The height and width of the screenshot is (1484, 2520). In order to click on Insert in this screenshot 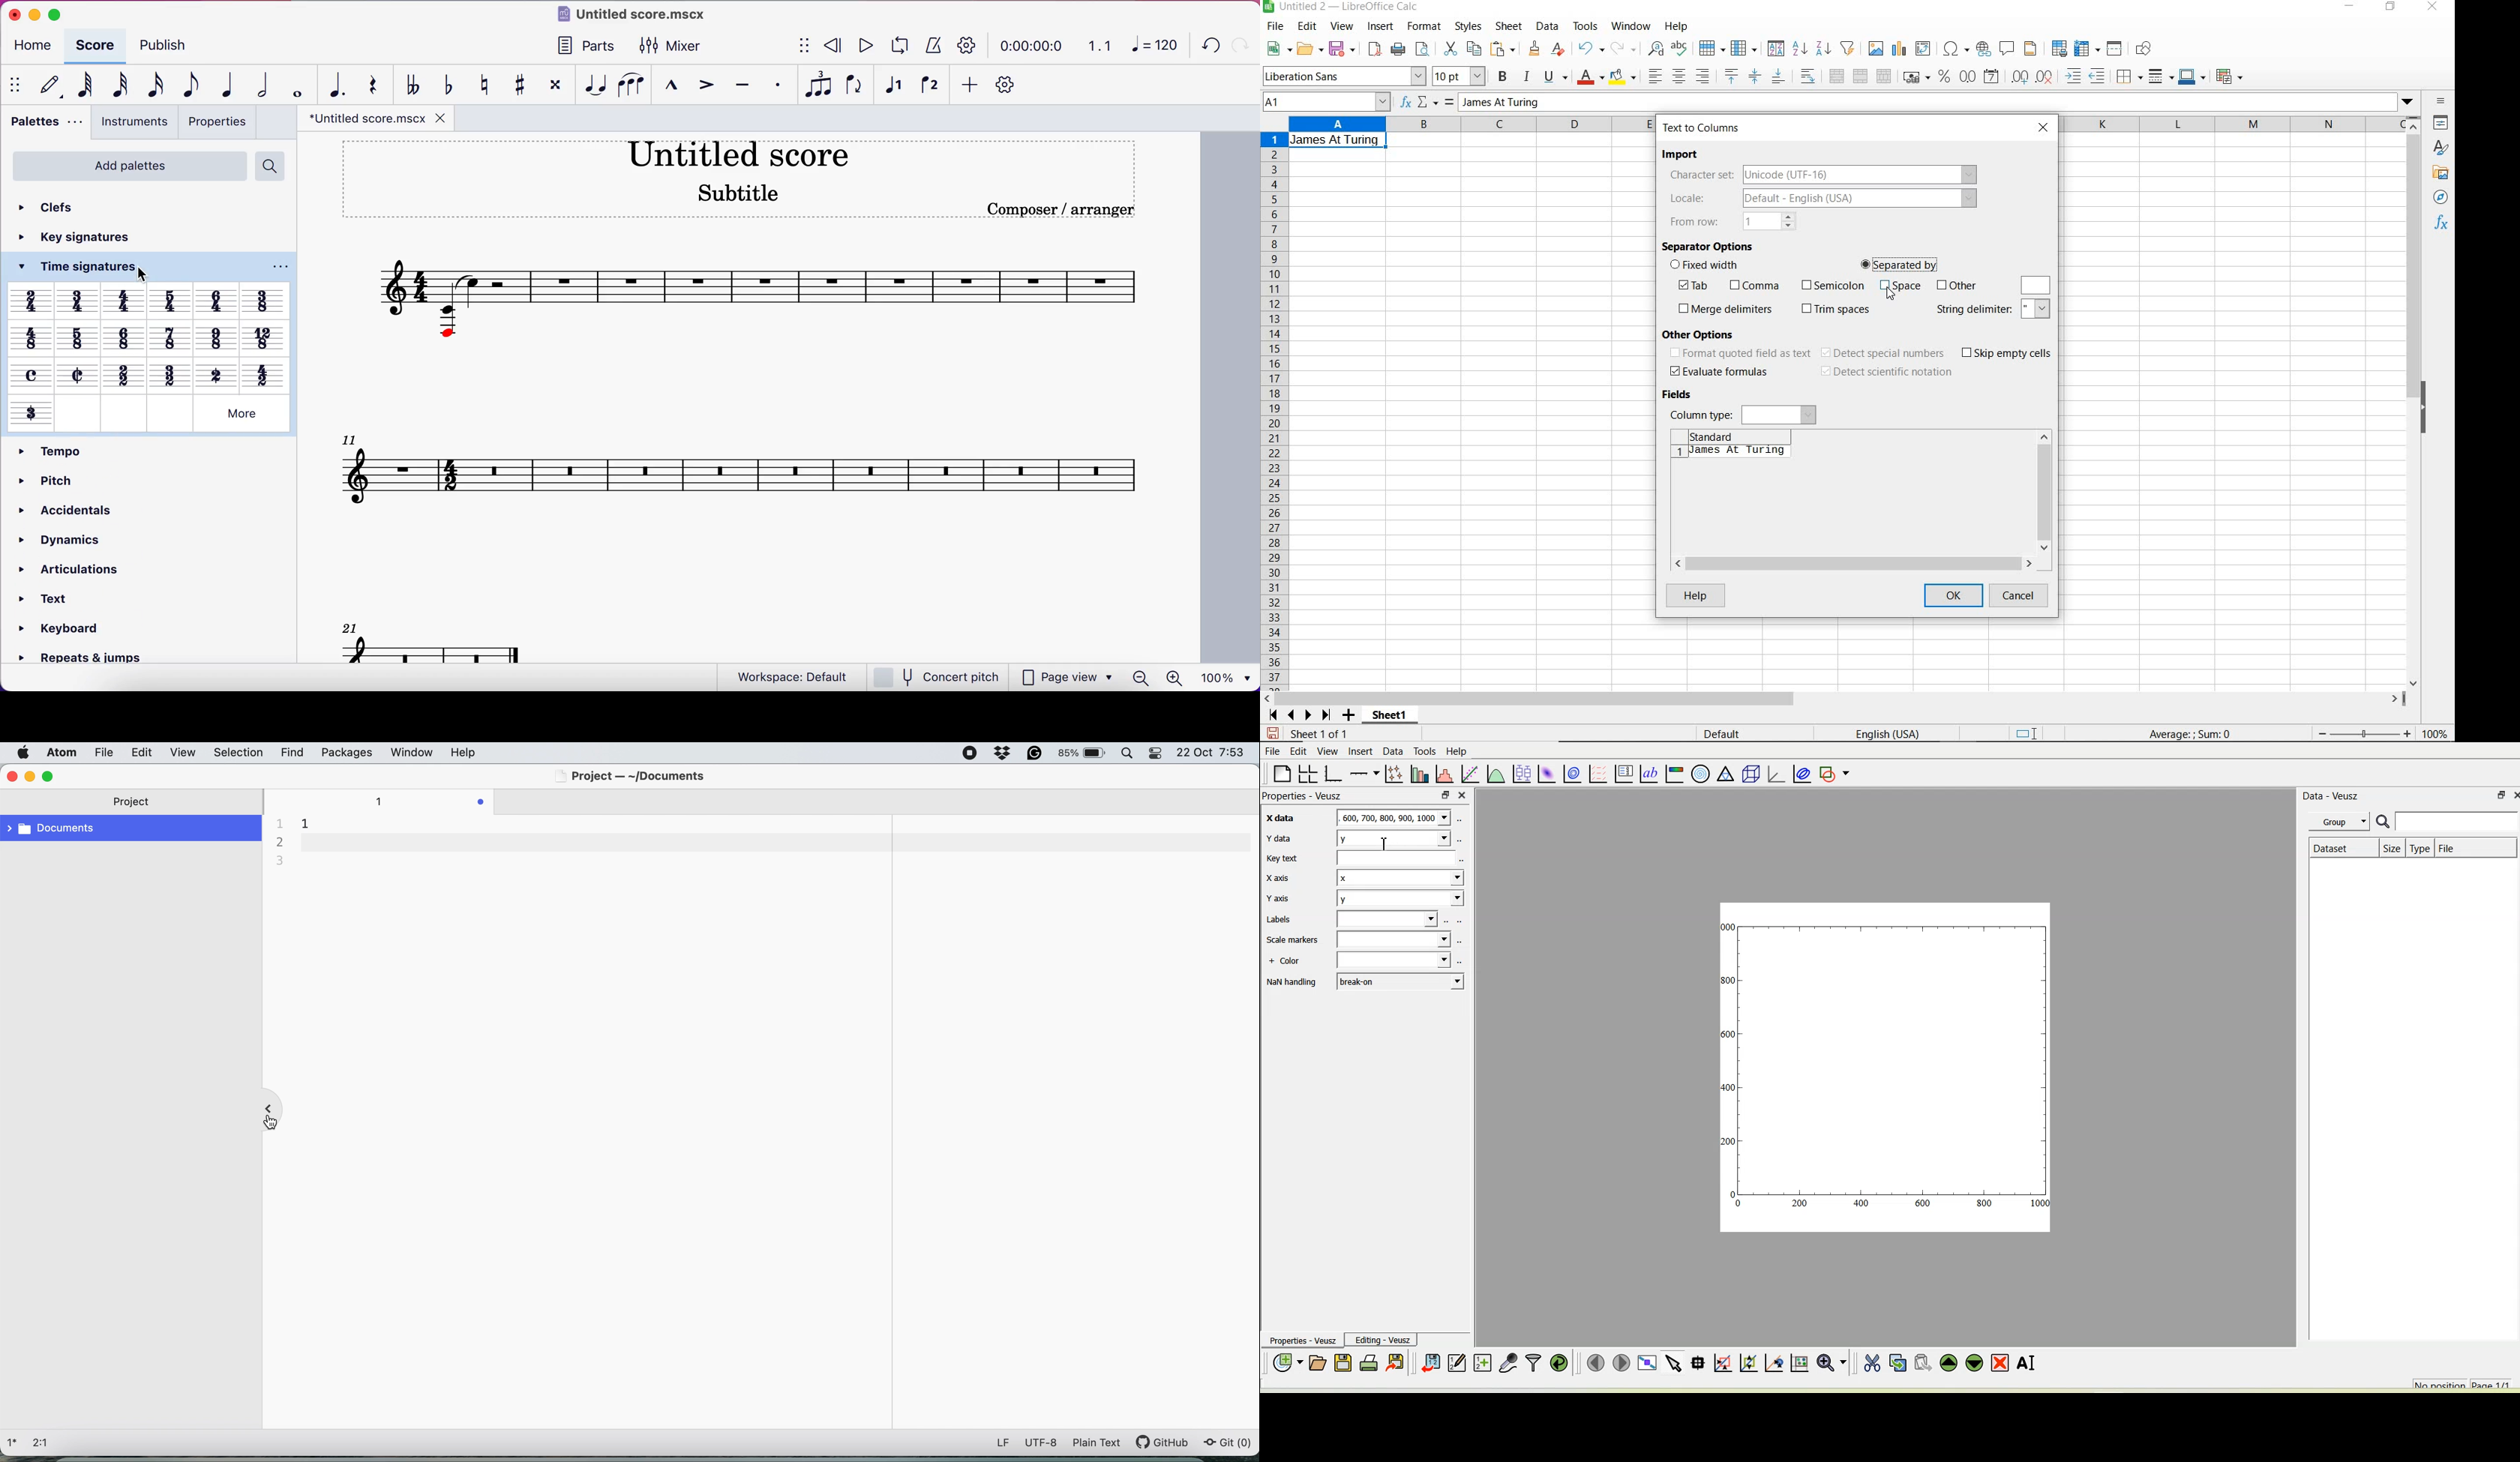, I will do `click(1359, 751)`.